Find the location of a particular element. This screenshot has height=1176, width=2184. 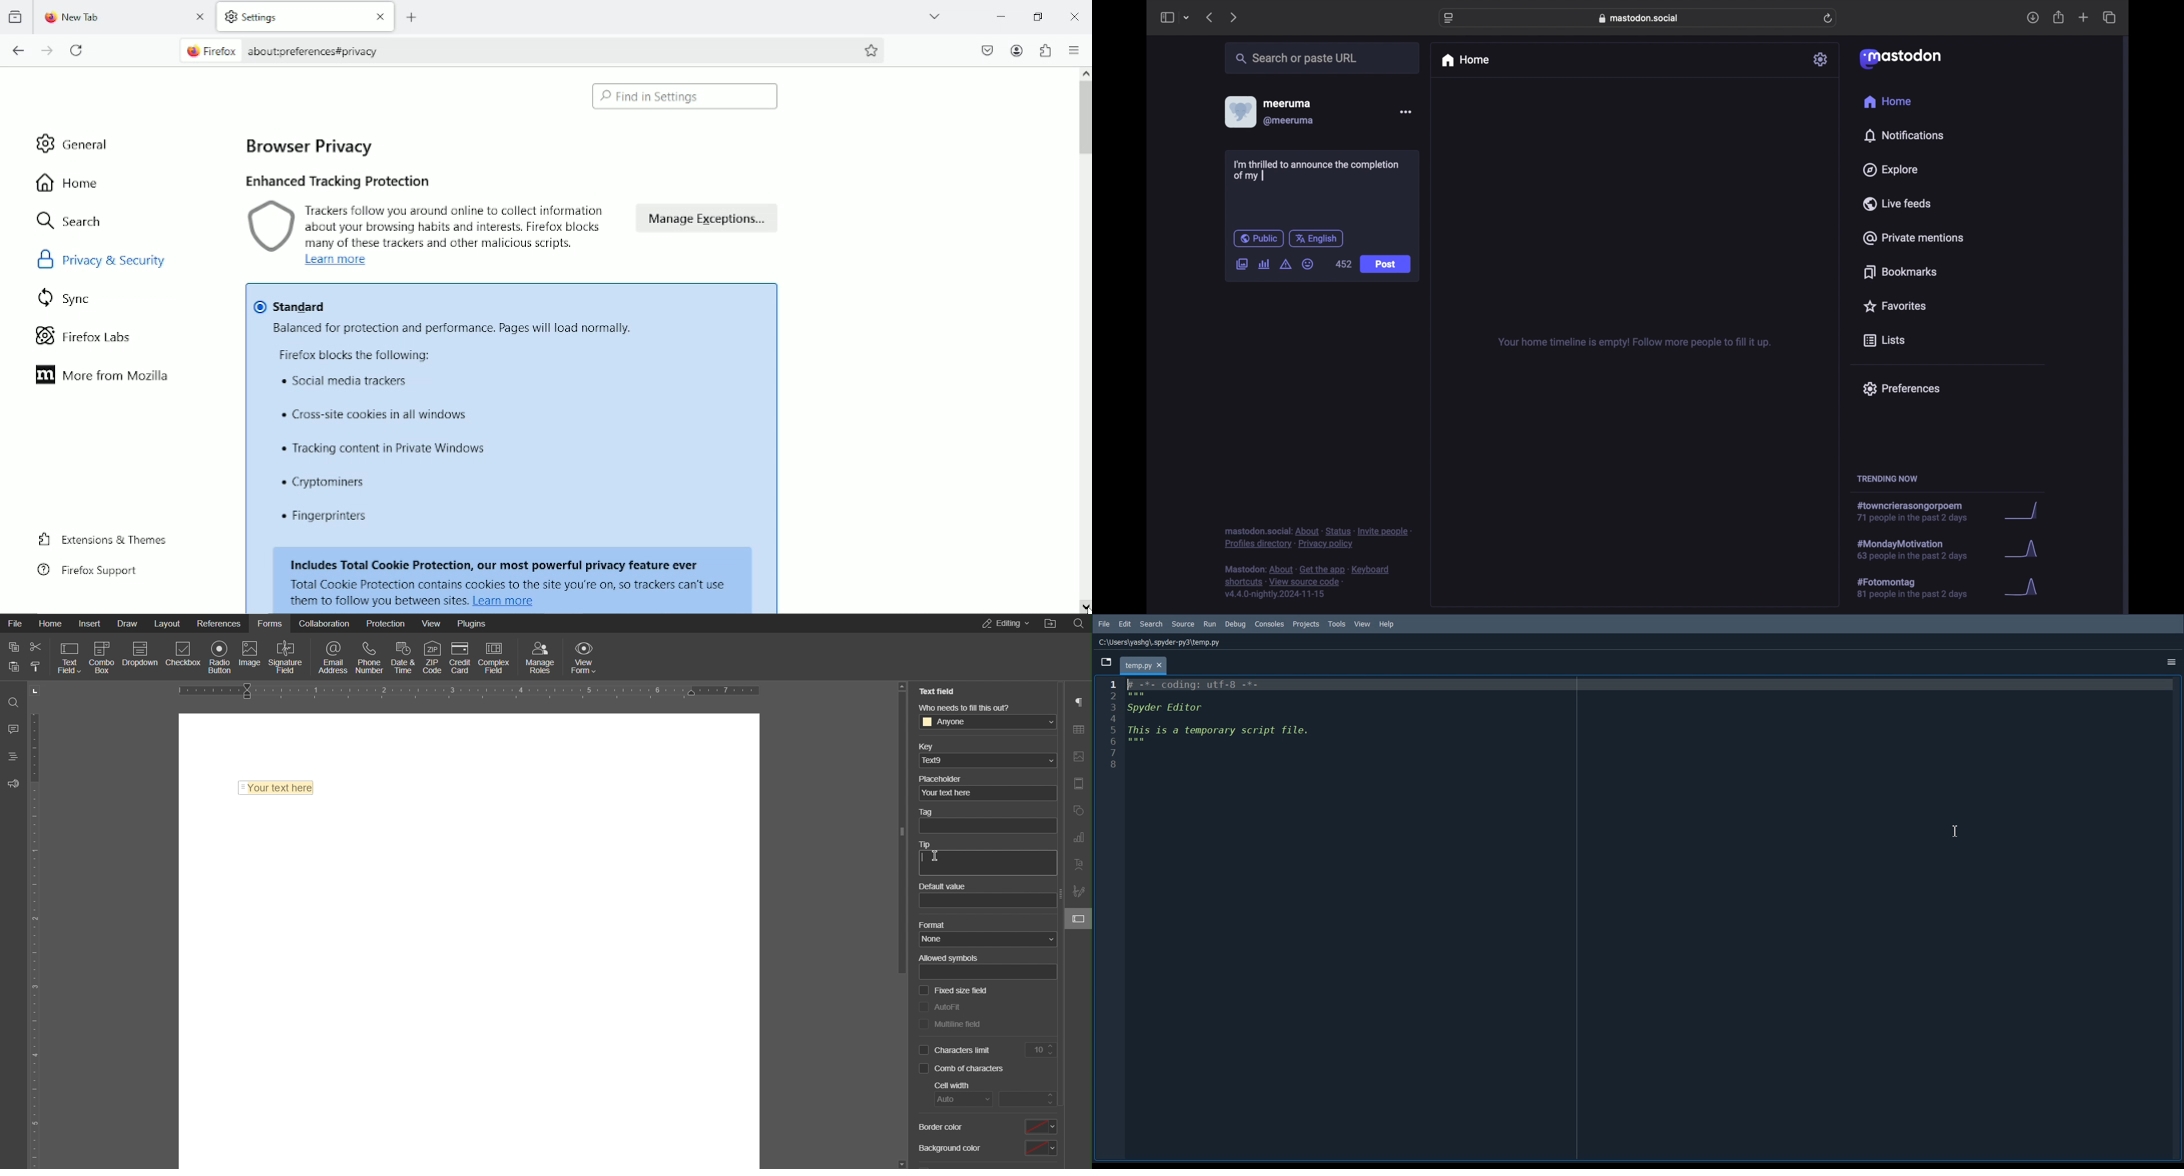

Collaboration is located at coordinates (325, 623).